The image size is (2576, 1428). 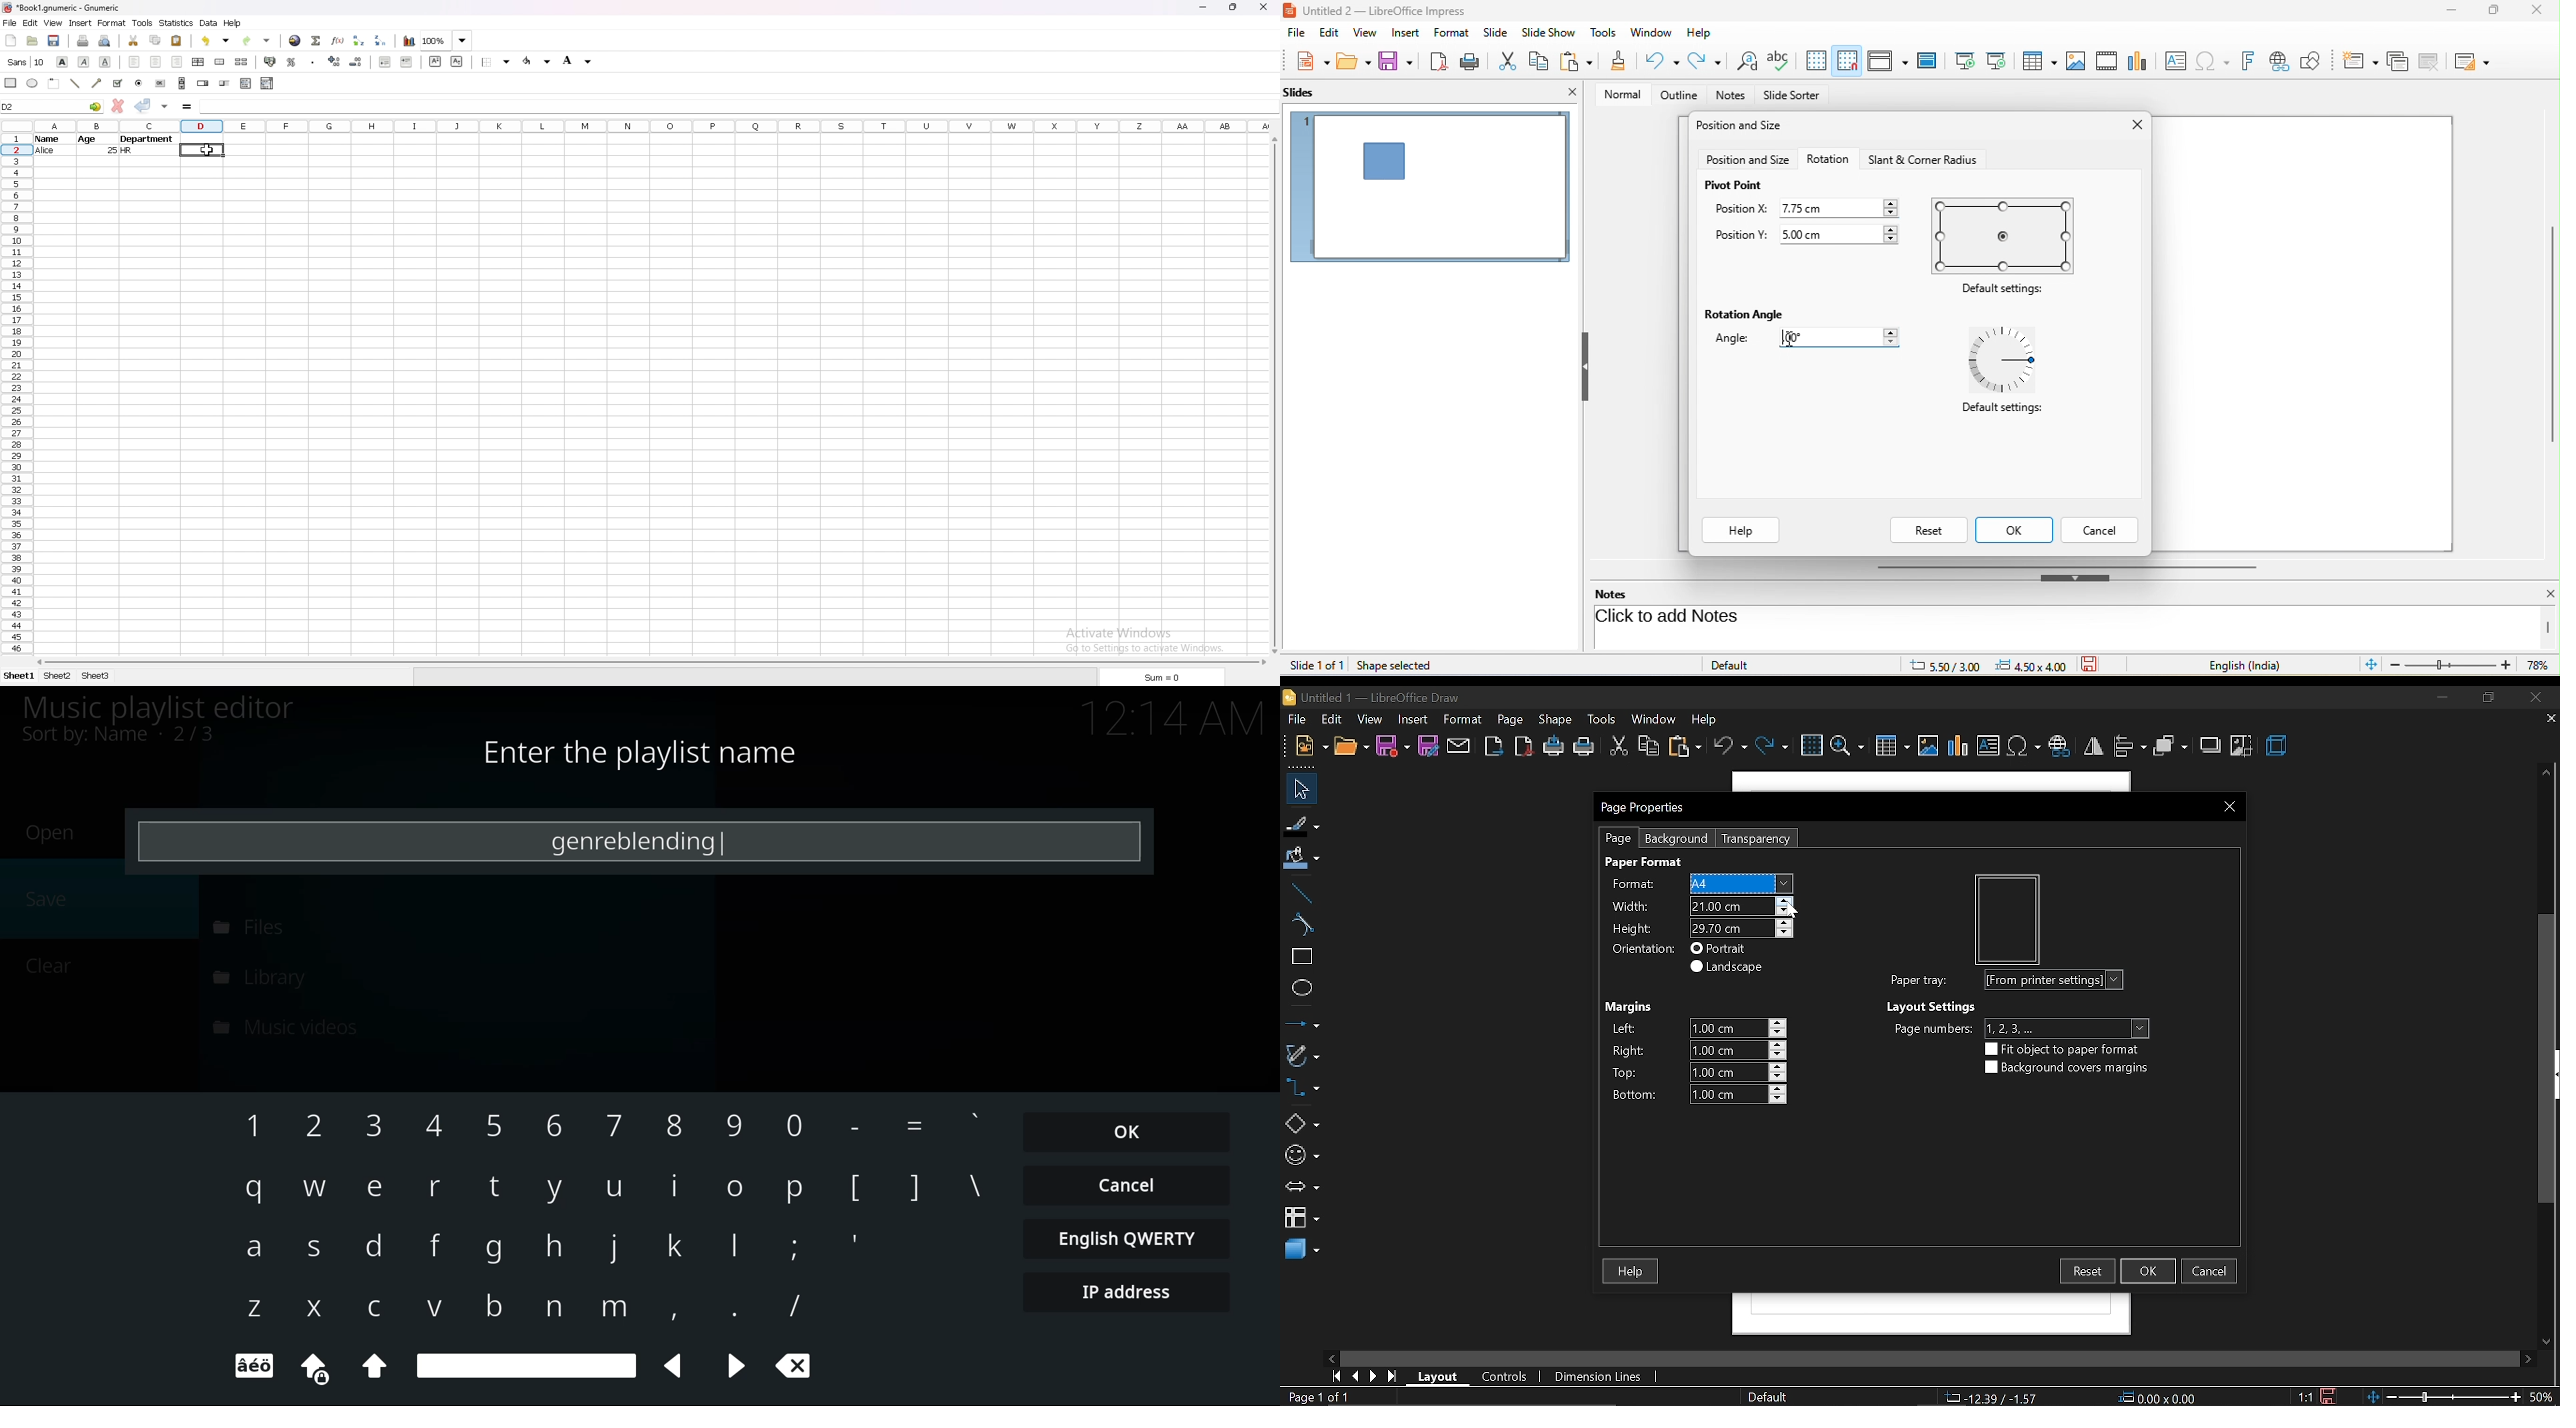 What do you see at coordinates (199, 62) in the screenshot?
I see `centre horizontally` at bounding box center [199, 62].